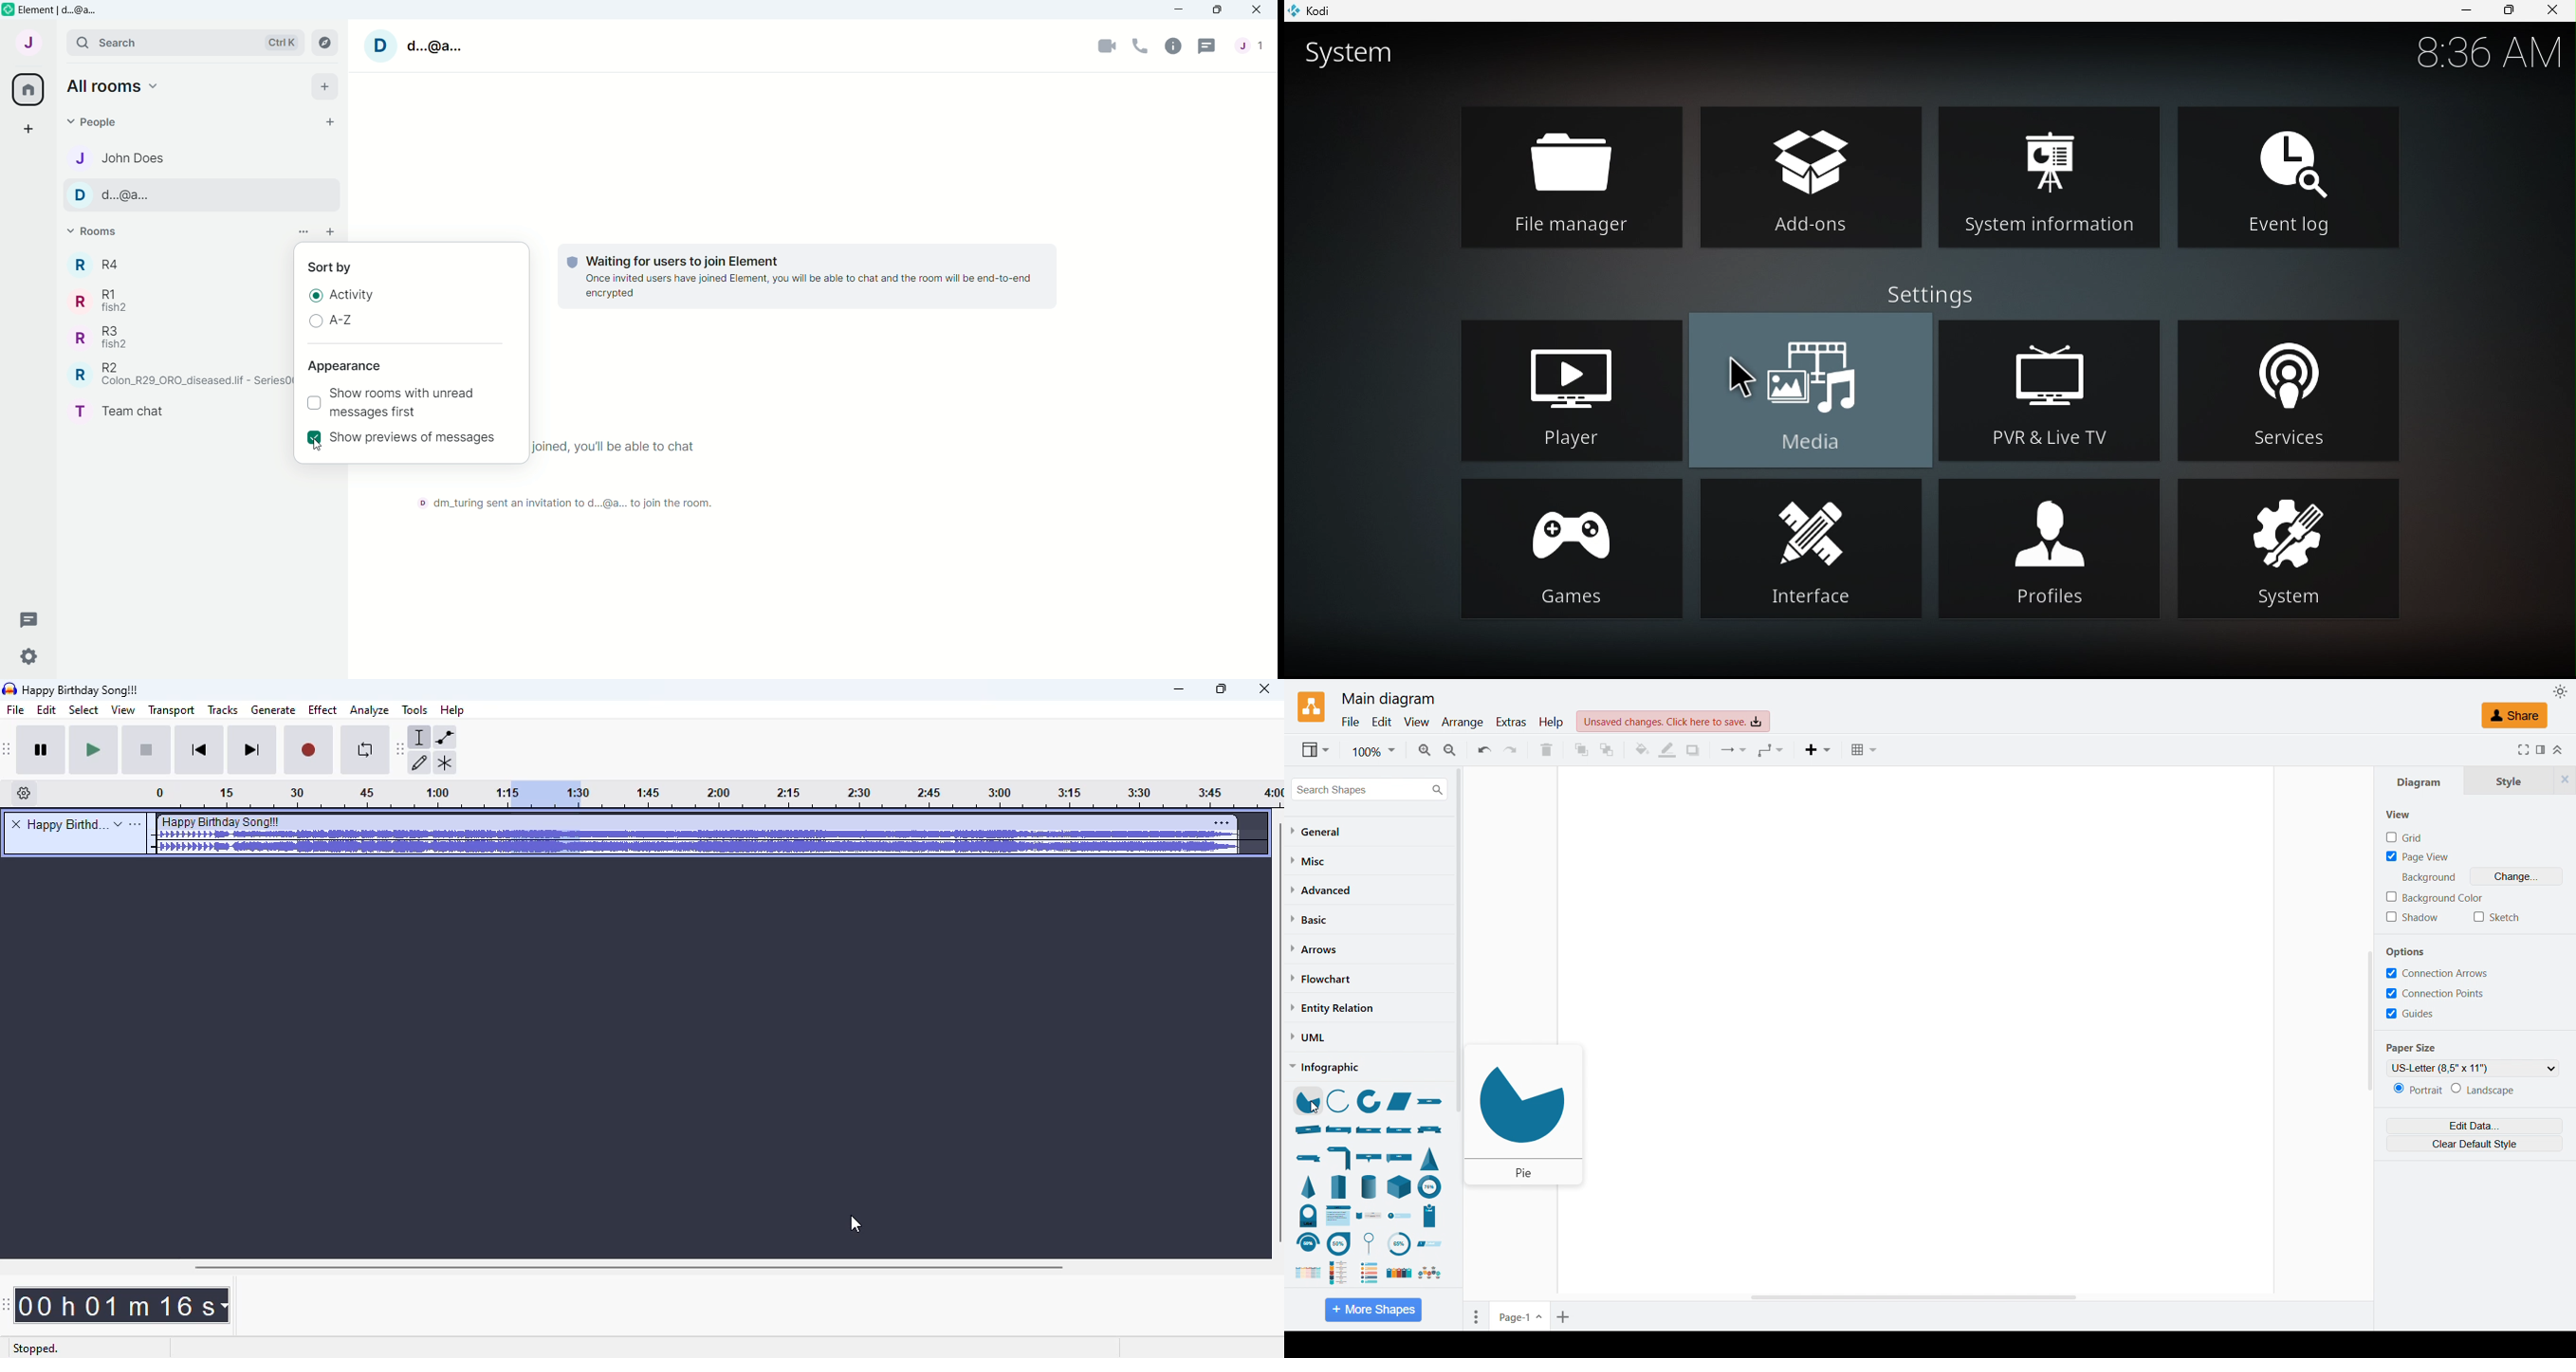 The image size is (2576, 1372). Describe the element at coordinates (1512, 750) in the screenshot. I see `Redo ` at that location.